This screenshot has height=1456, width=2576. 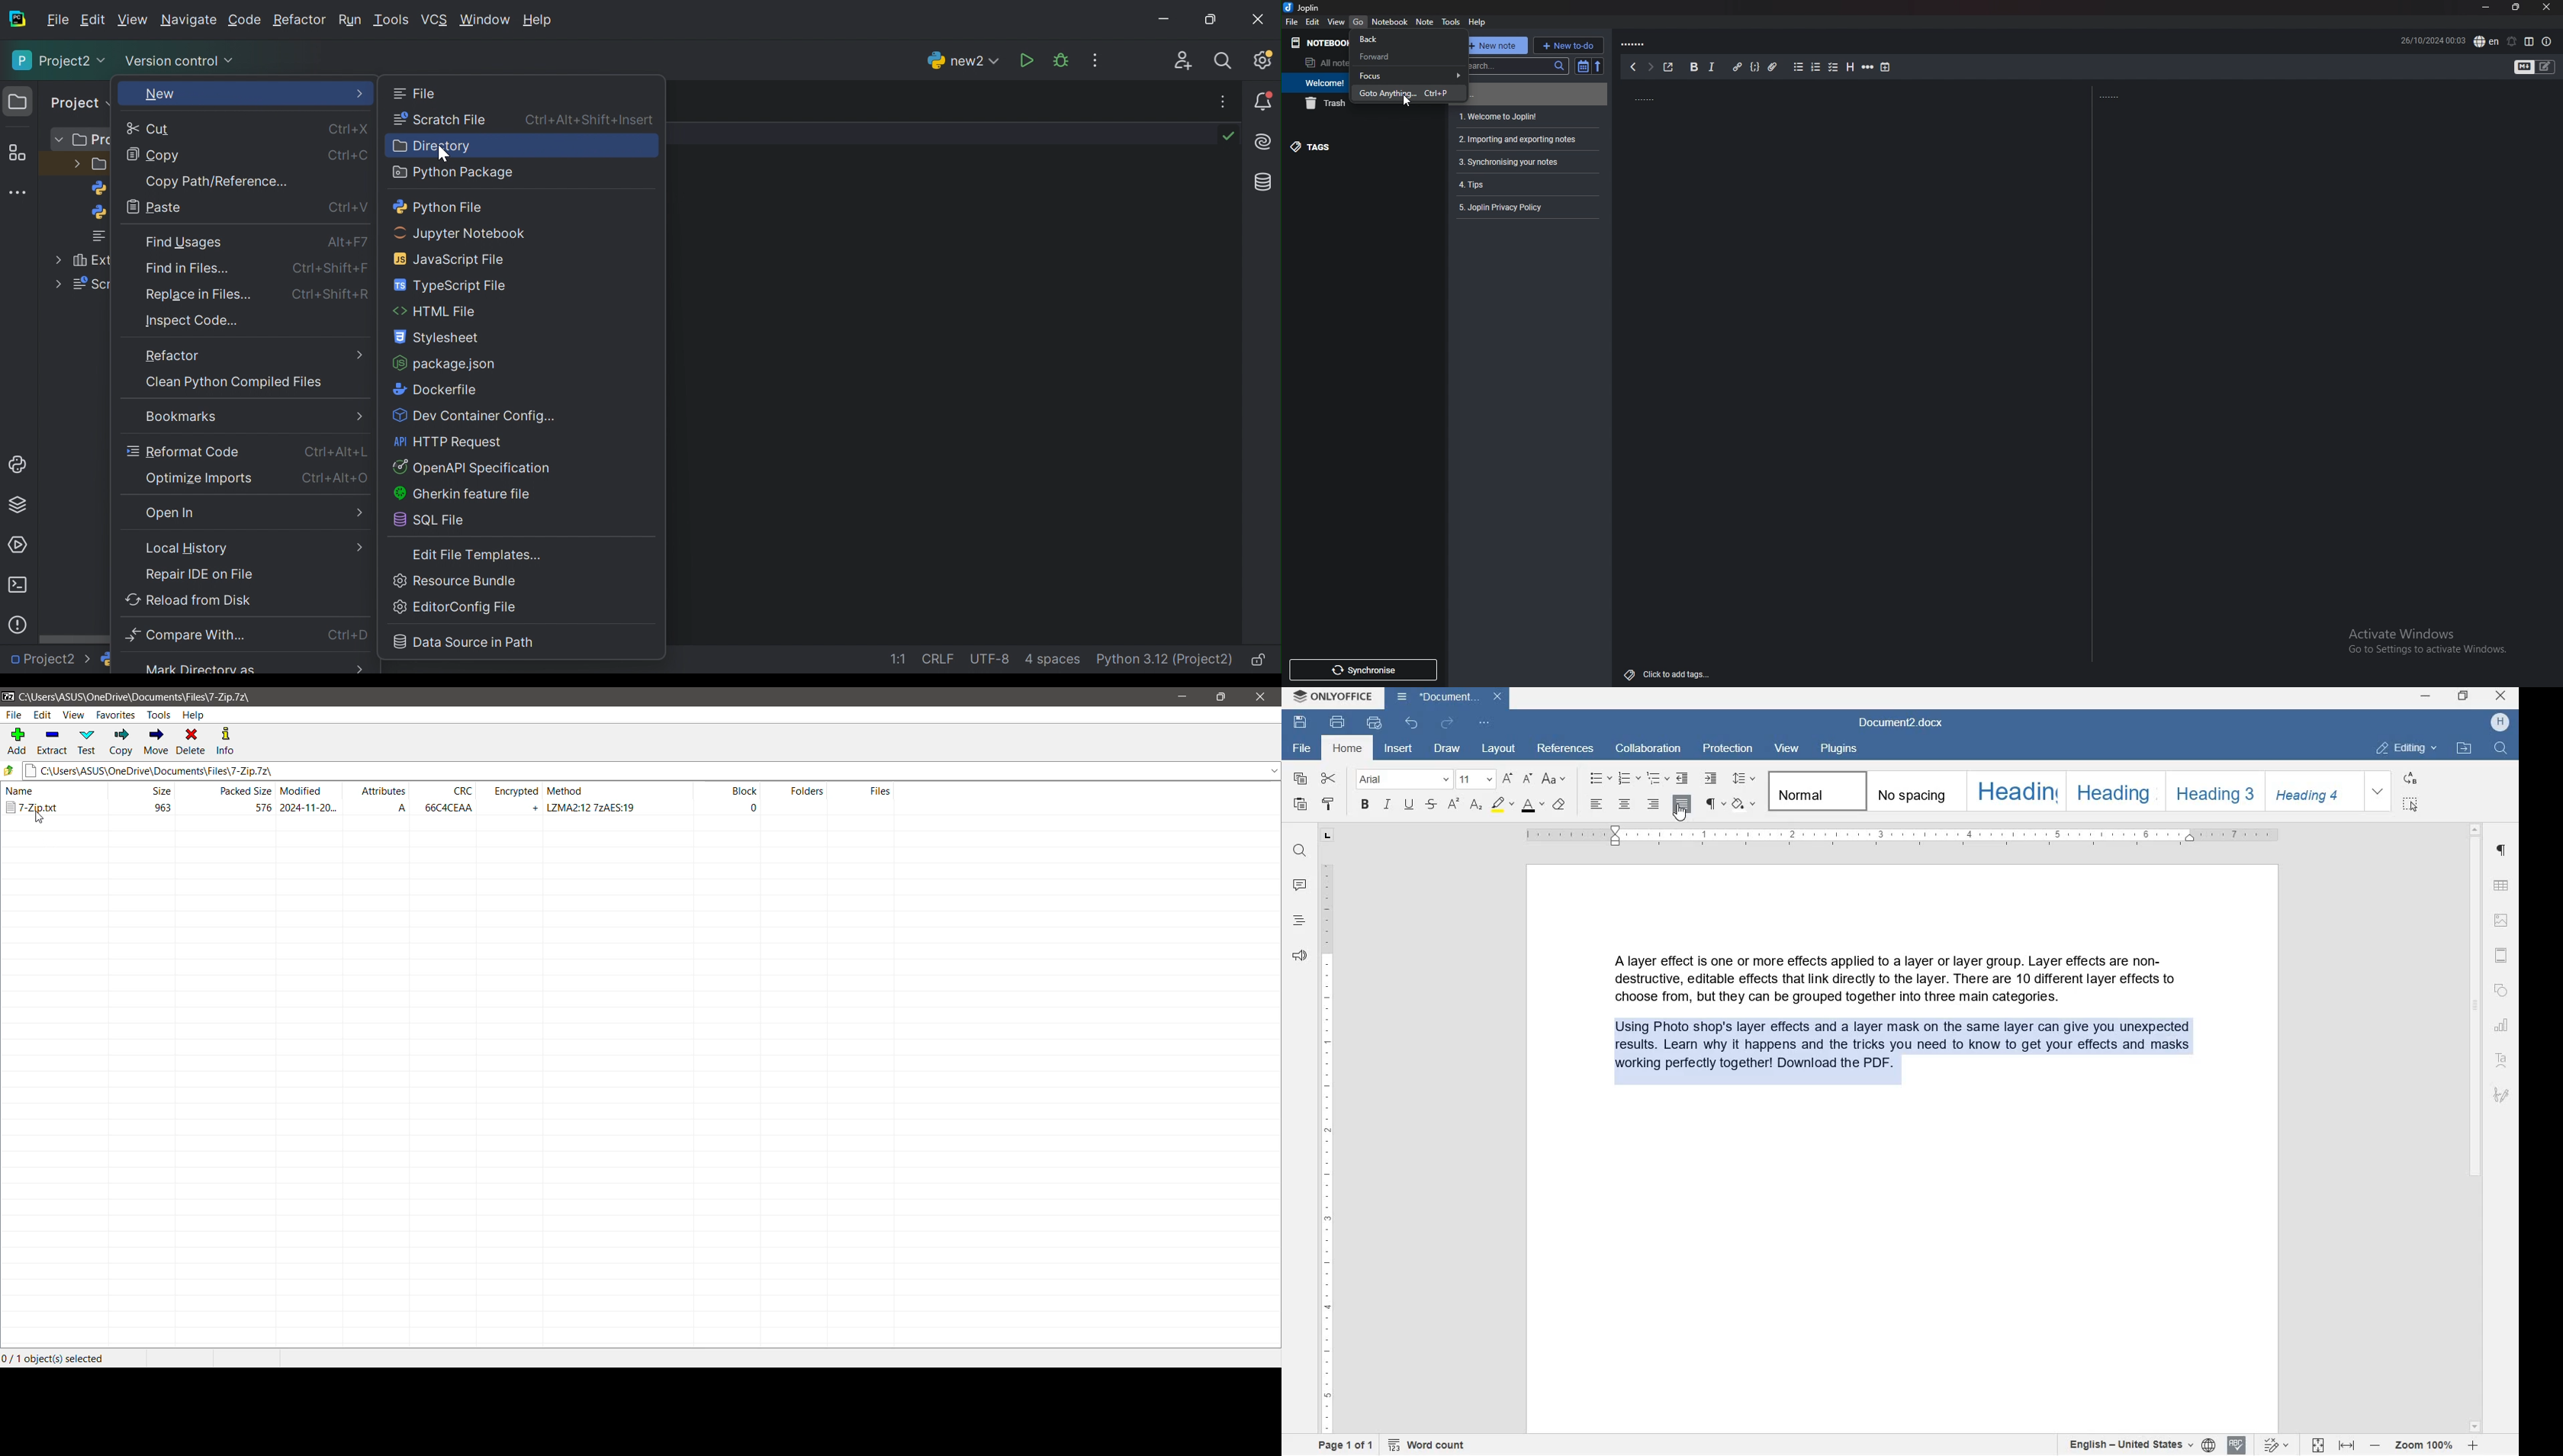 I want to click on Ctrl+X, so click(x=348, y=130).